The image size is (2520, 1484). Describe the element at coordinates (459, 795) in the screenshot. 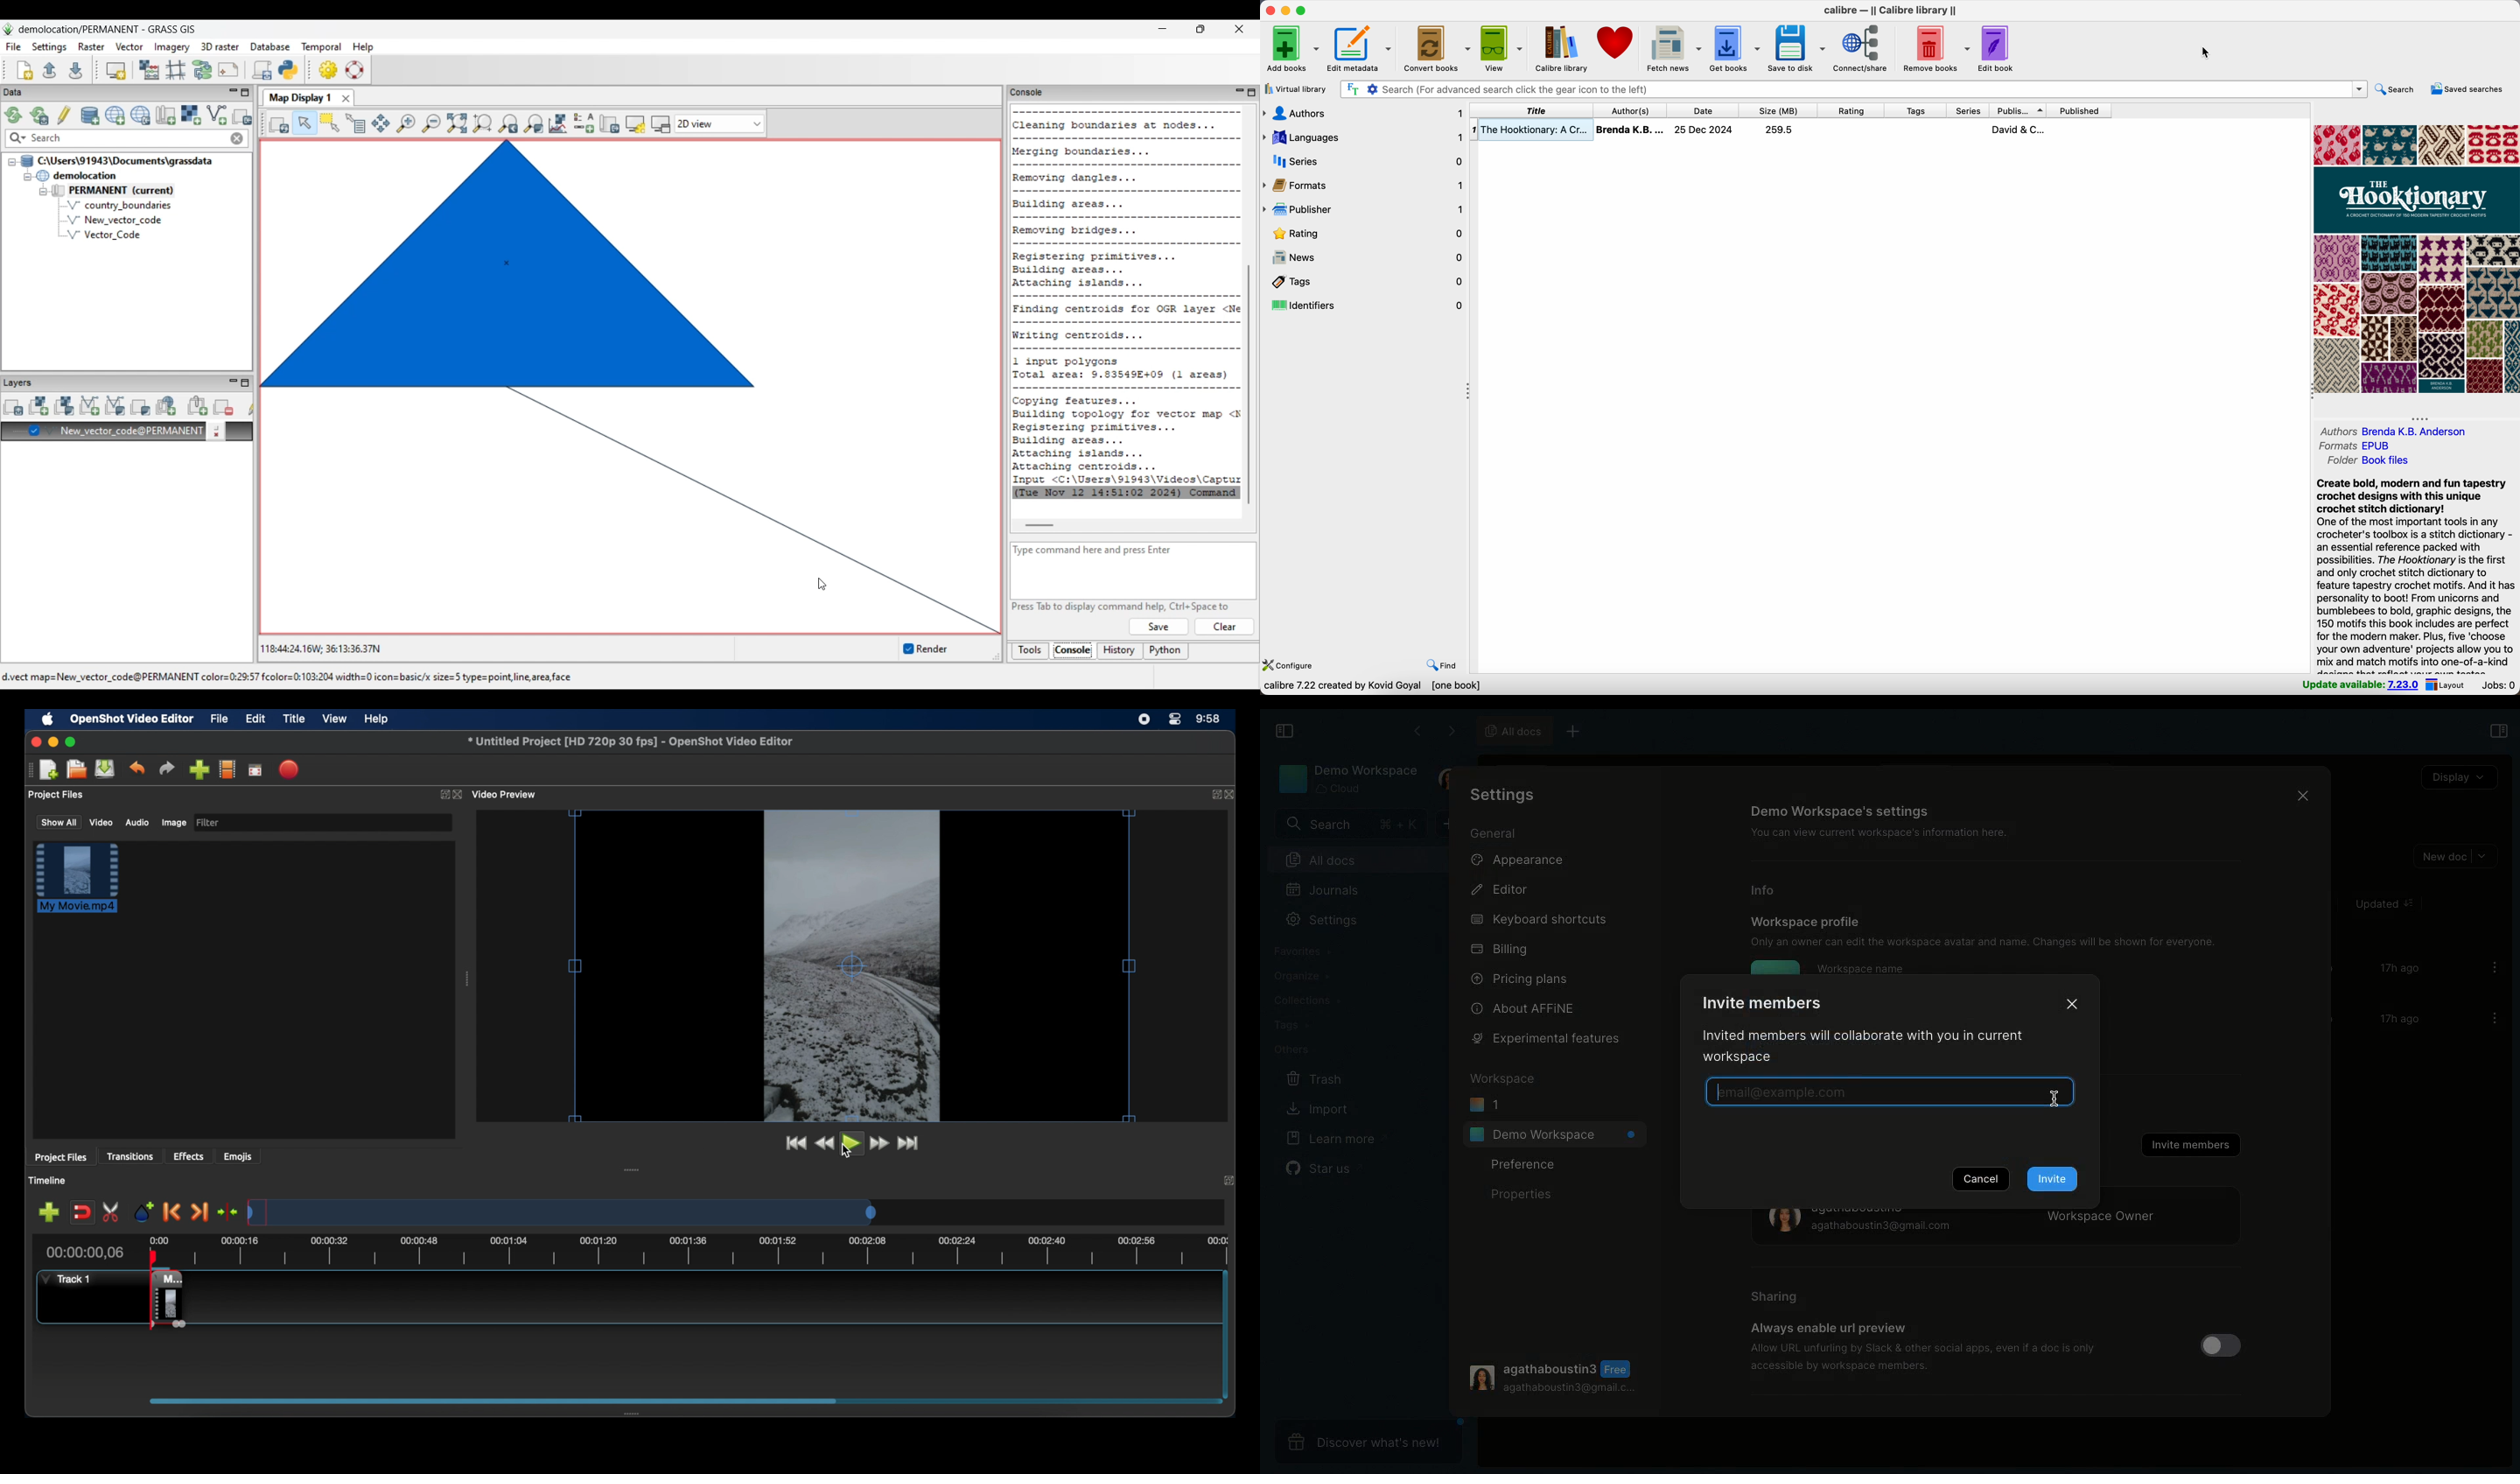

I see `close` at that location.